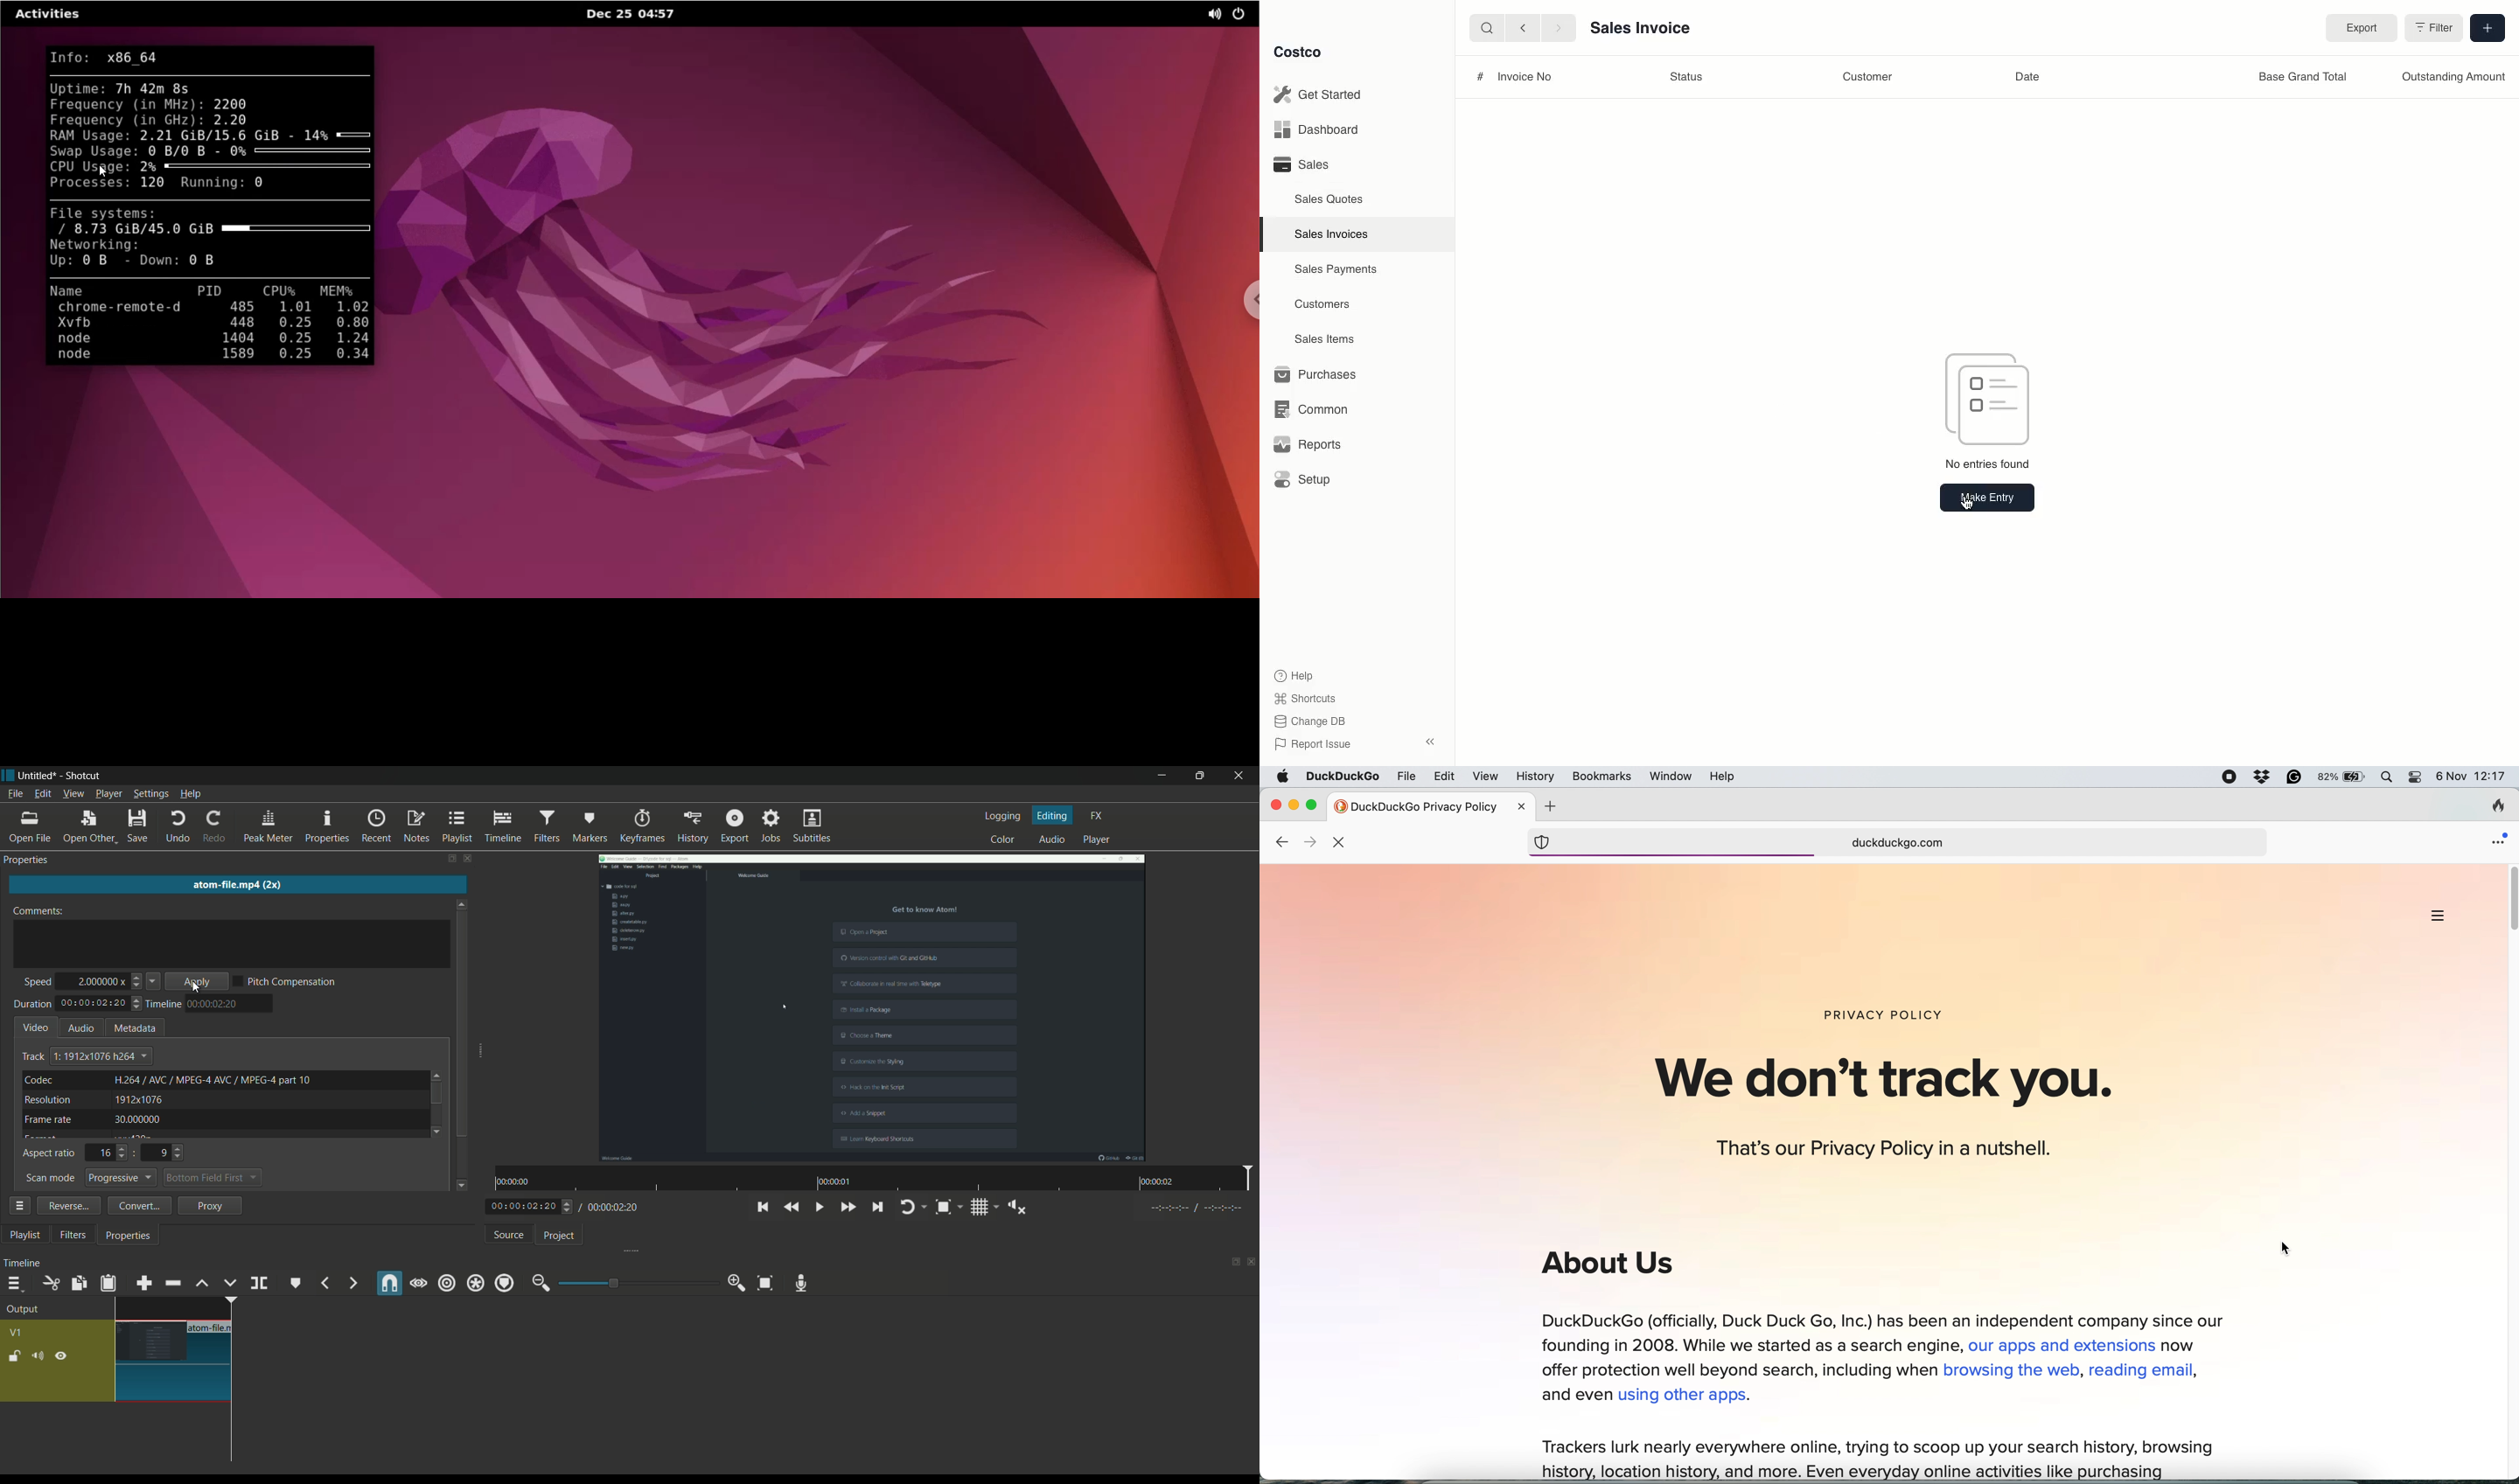 The height and width of the screenshot is (1484, 2520). I want to click on cursor, so click(1966, 510).